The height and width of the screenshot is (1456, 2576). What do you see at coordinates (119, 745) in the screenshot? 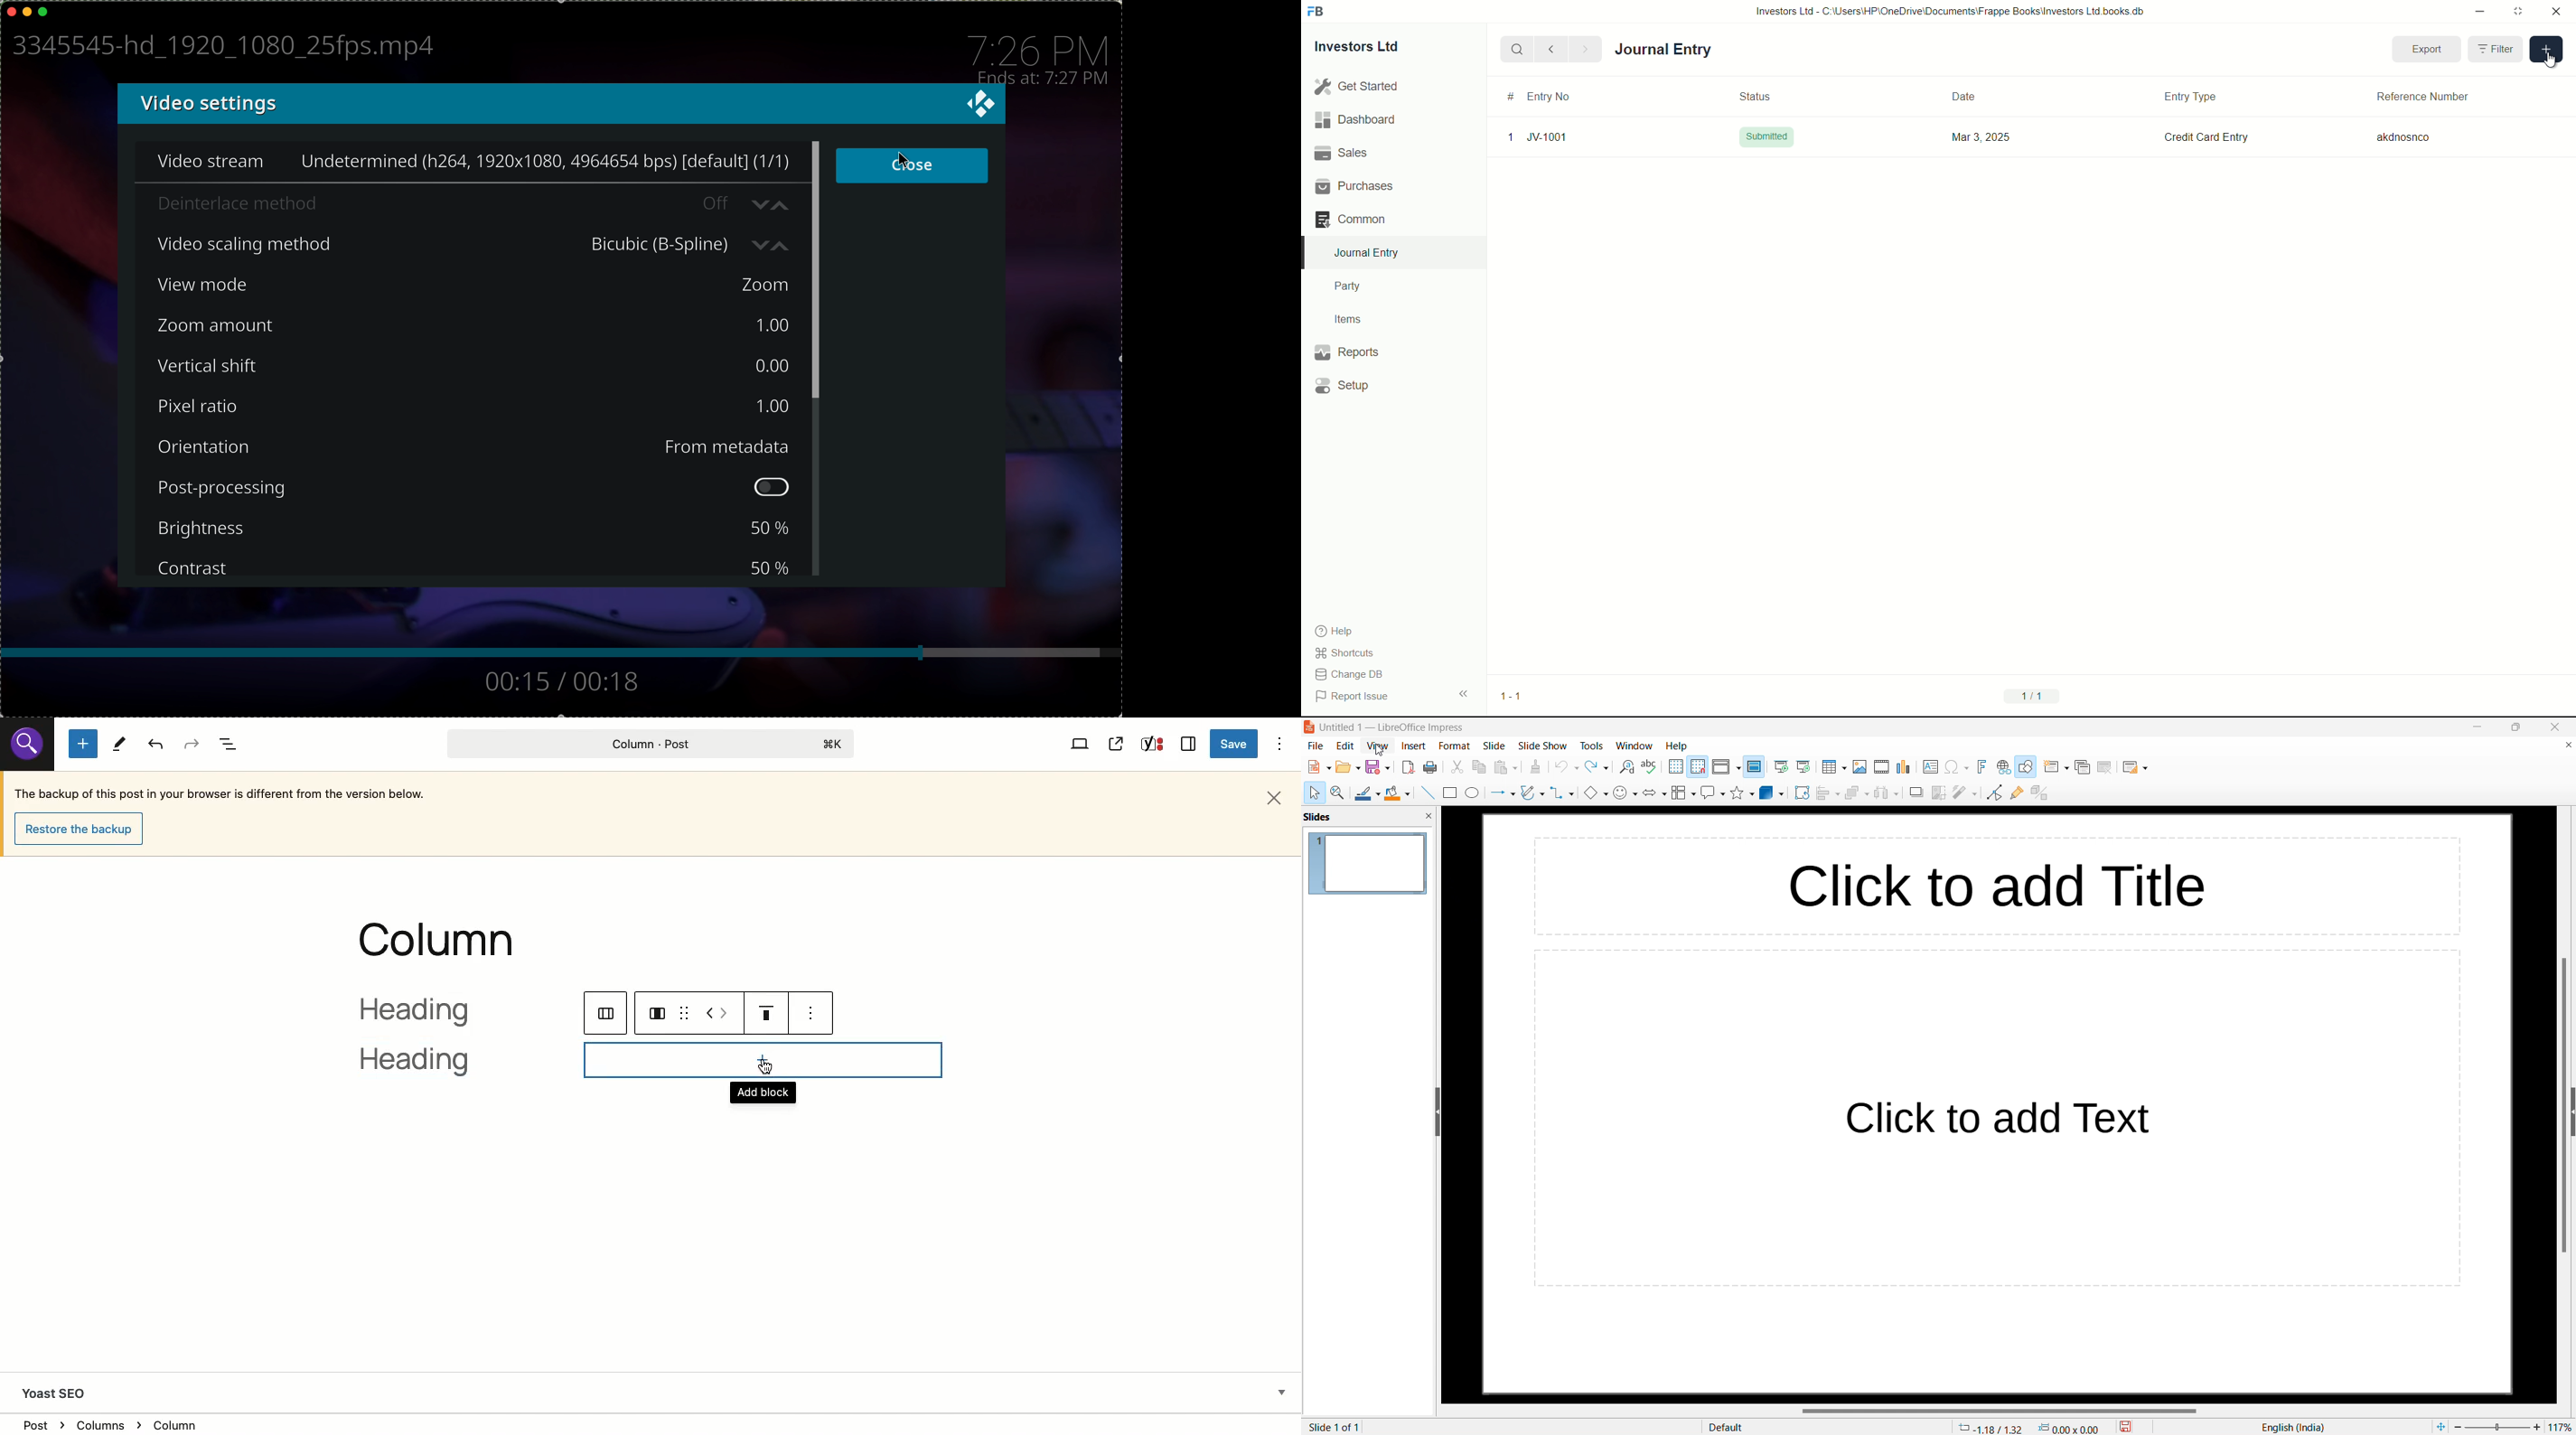
I see `Tools` at bounding box center [119, 745].